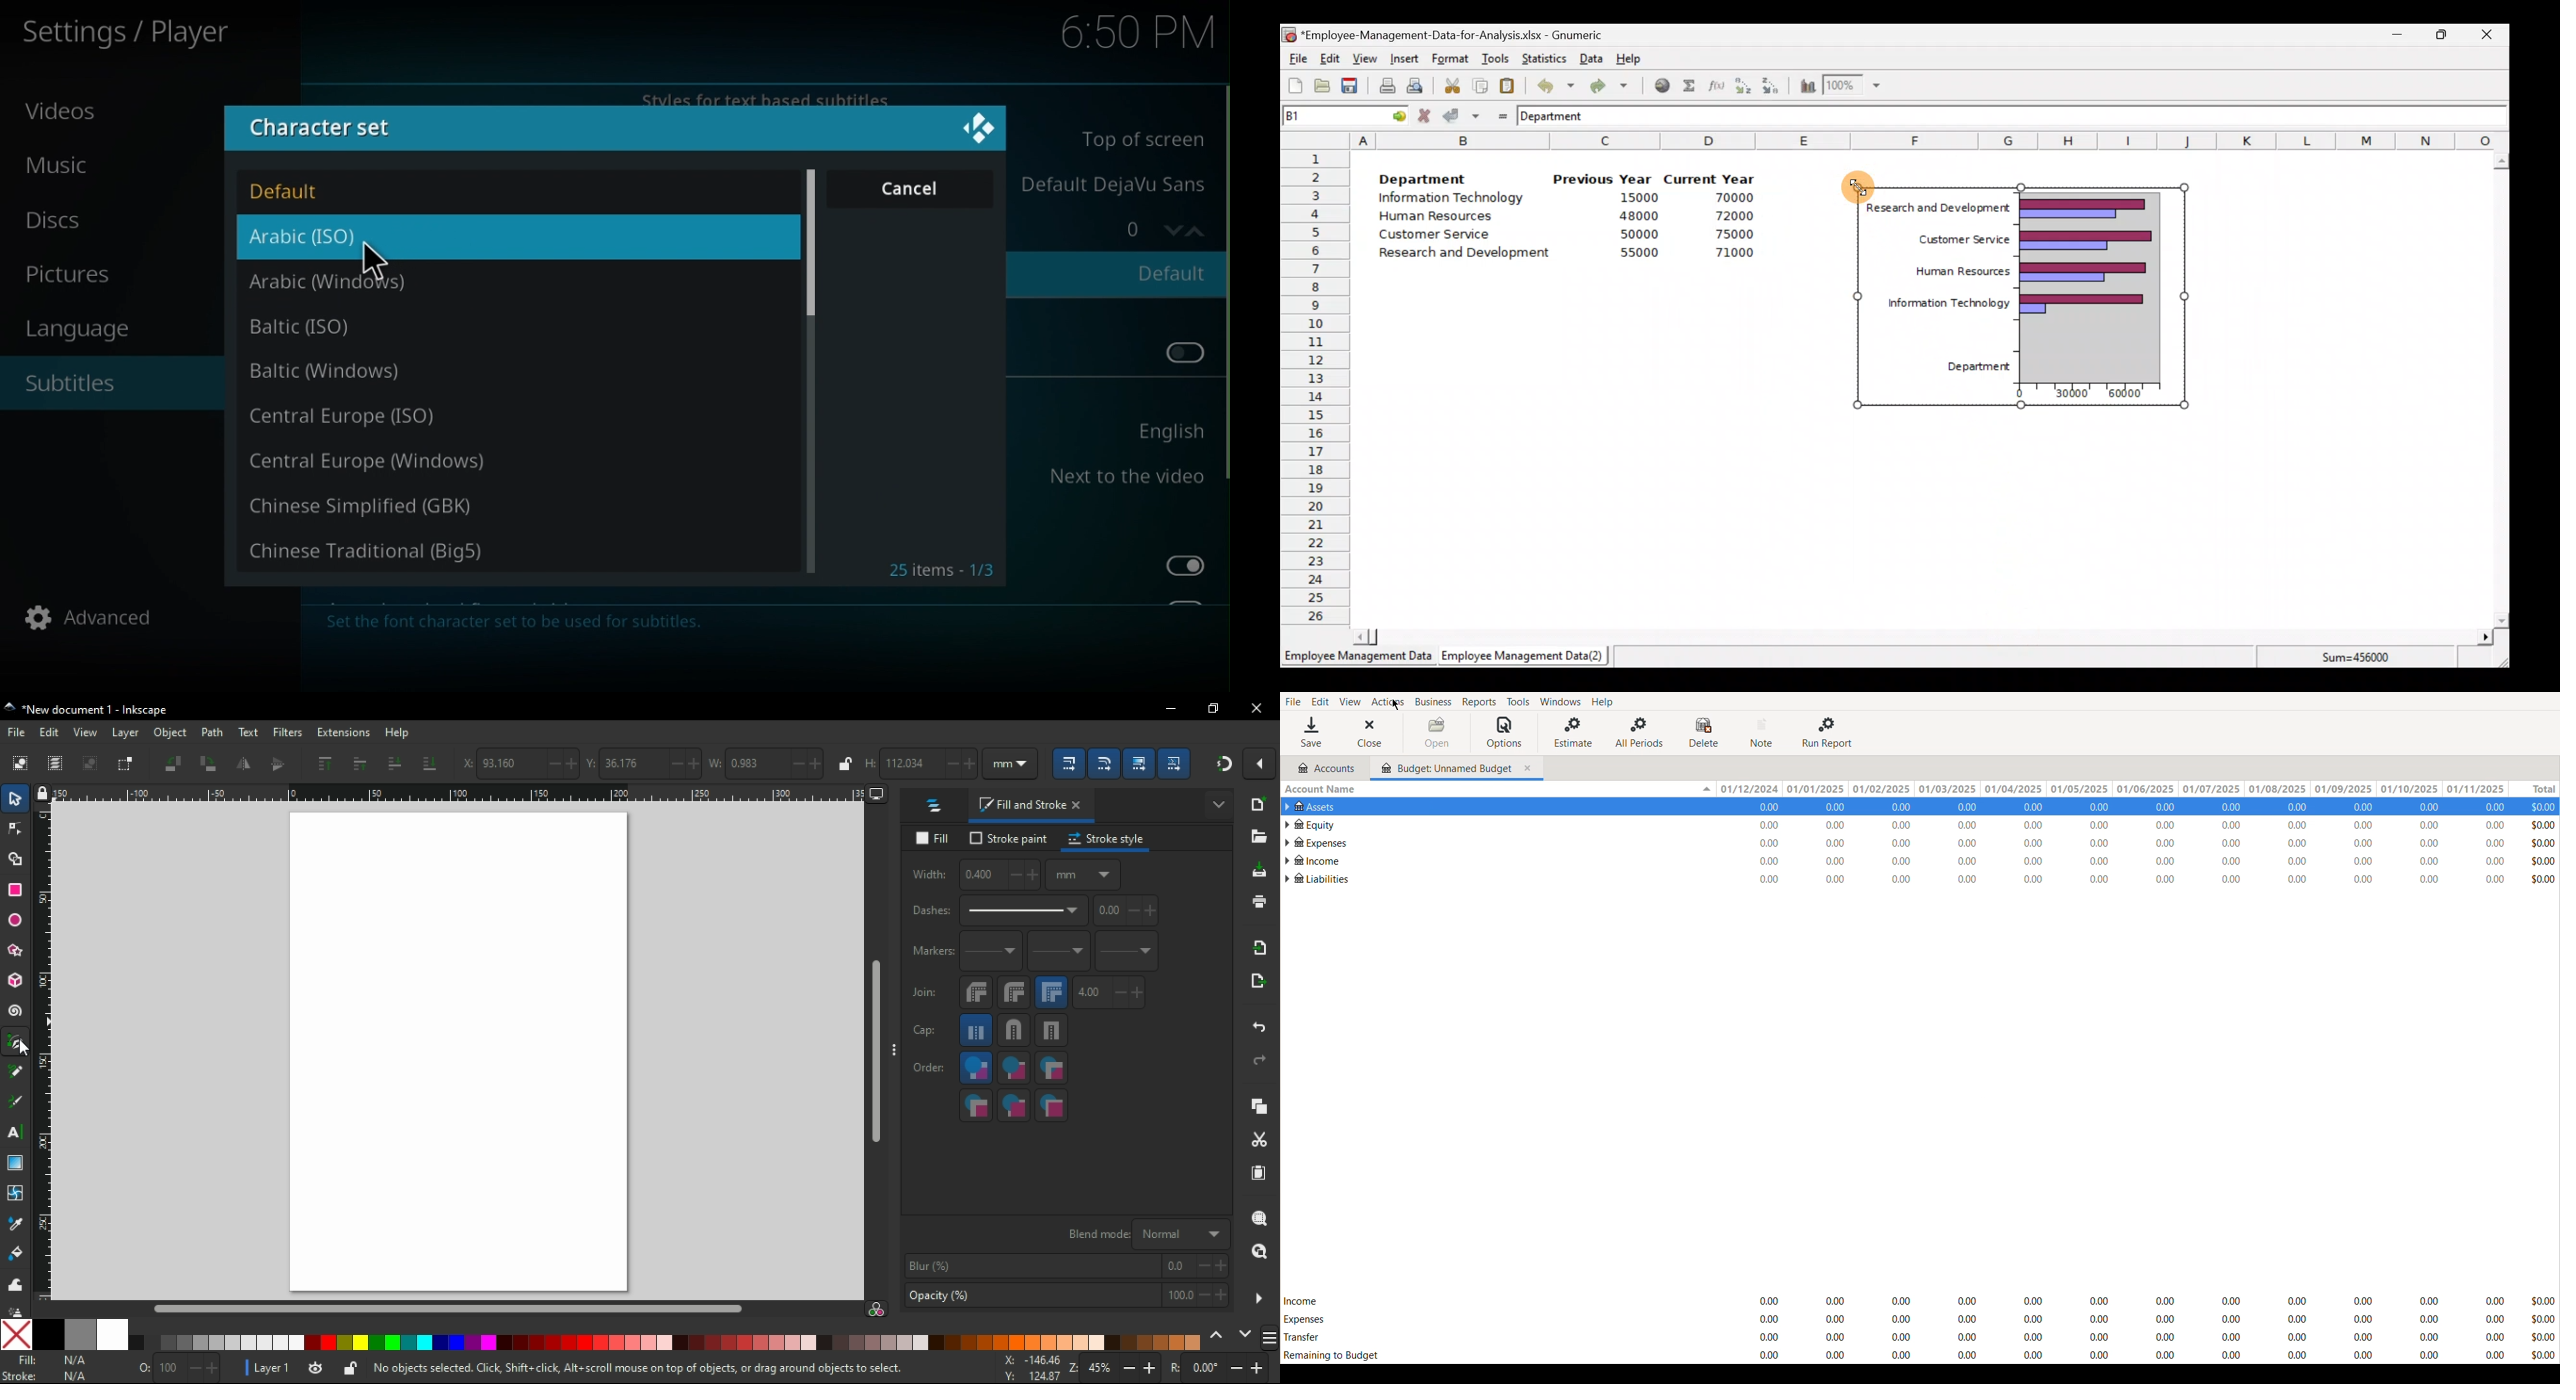 The image size is (2576, 1400). Describe the element at coordinates (1438, 237) in the screenshot. I see `Customer Service` at that location.